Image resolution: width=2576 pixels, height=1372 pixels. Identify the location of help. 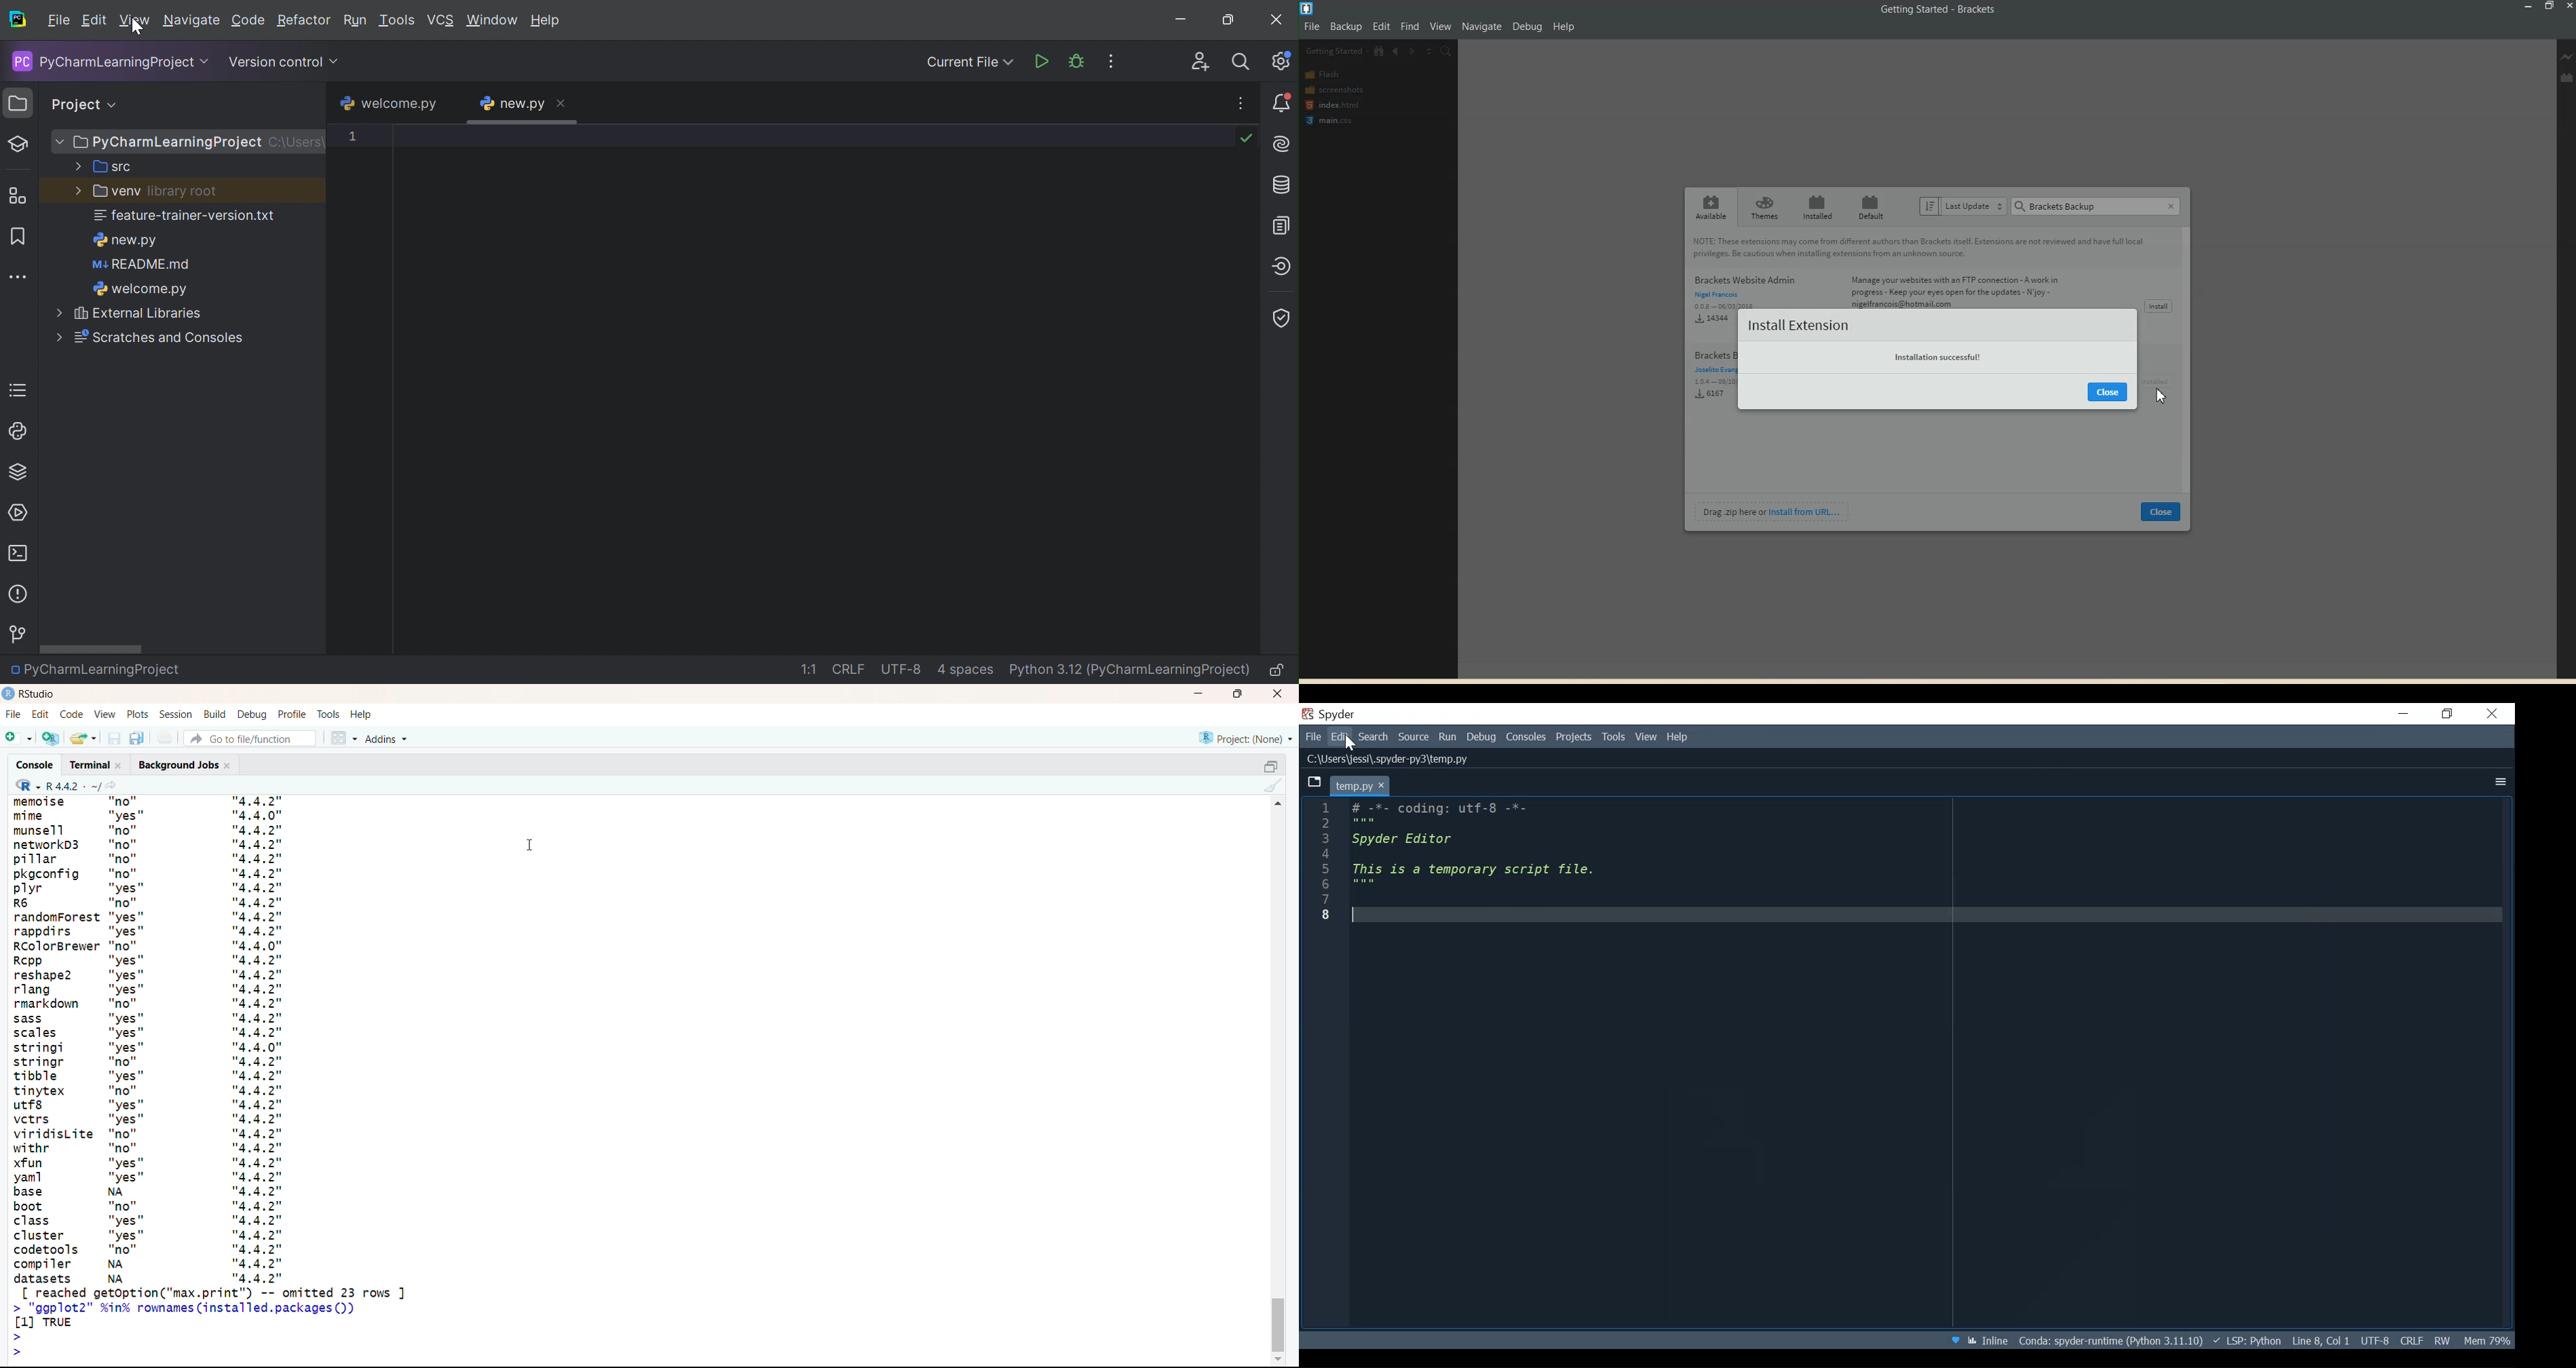
(362, 714).